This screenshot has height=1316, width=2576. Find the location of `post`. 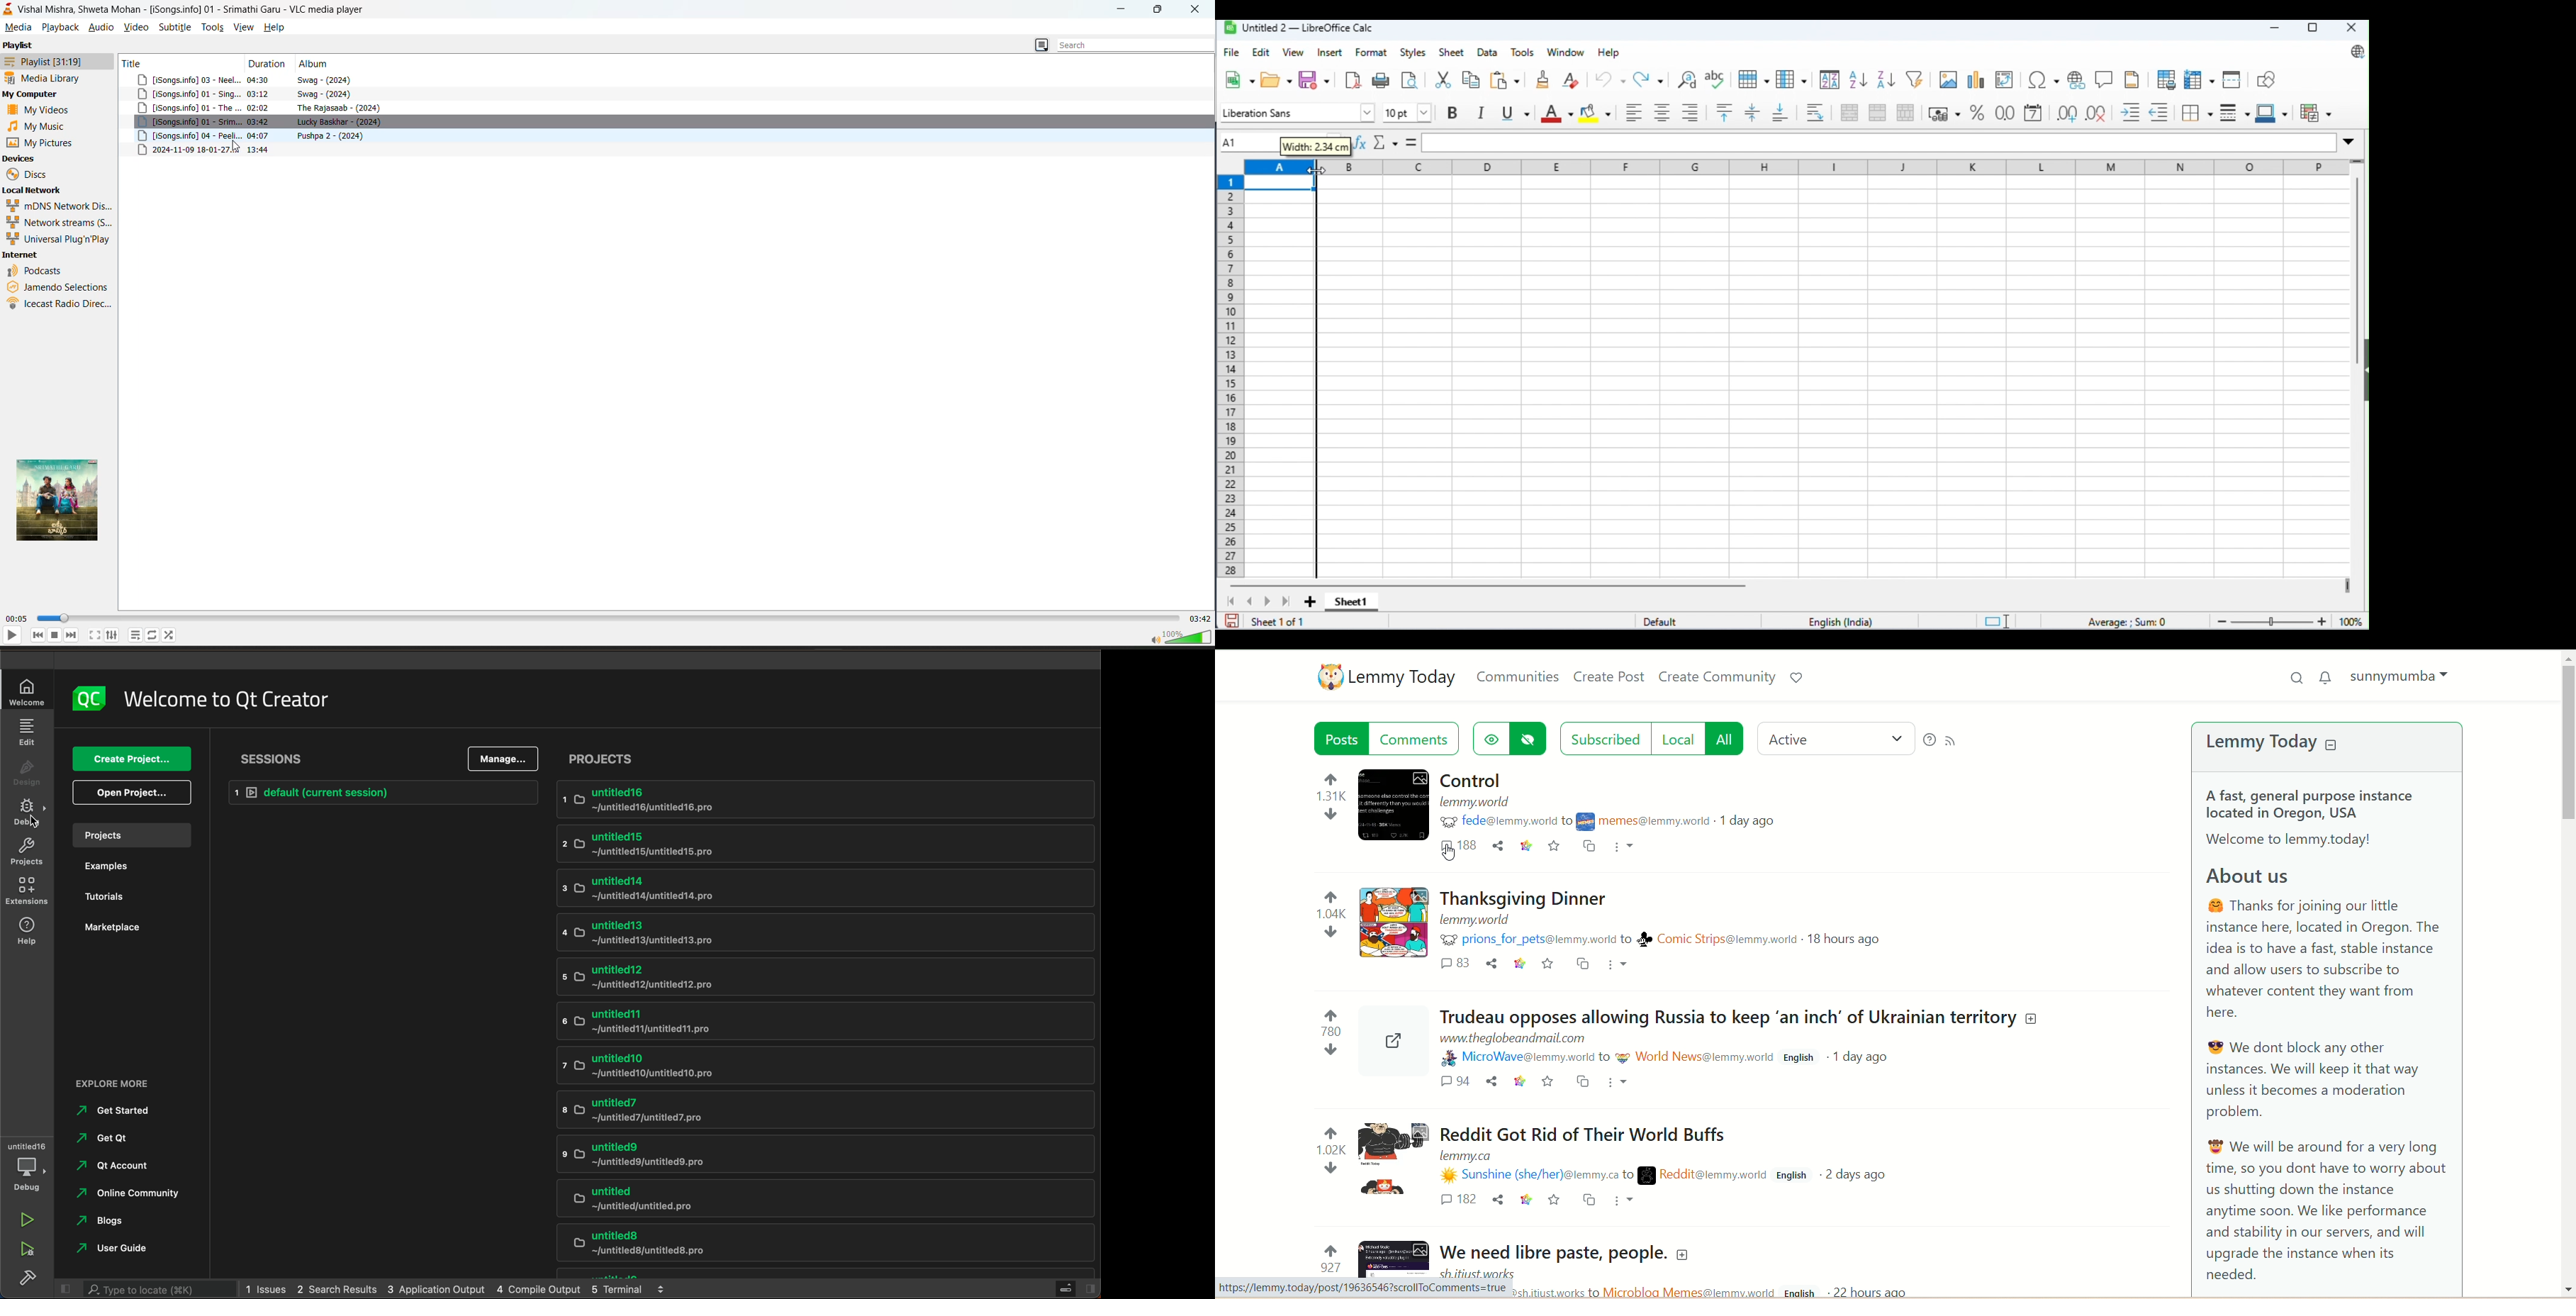

post is located at coordinates (1339, 737).